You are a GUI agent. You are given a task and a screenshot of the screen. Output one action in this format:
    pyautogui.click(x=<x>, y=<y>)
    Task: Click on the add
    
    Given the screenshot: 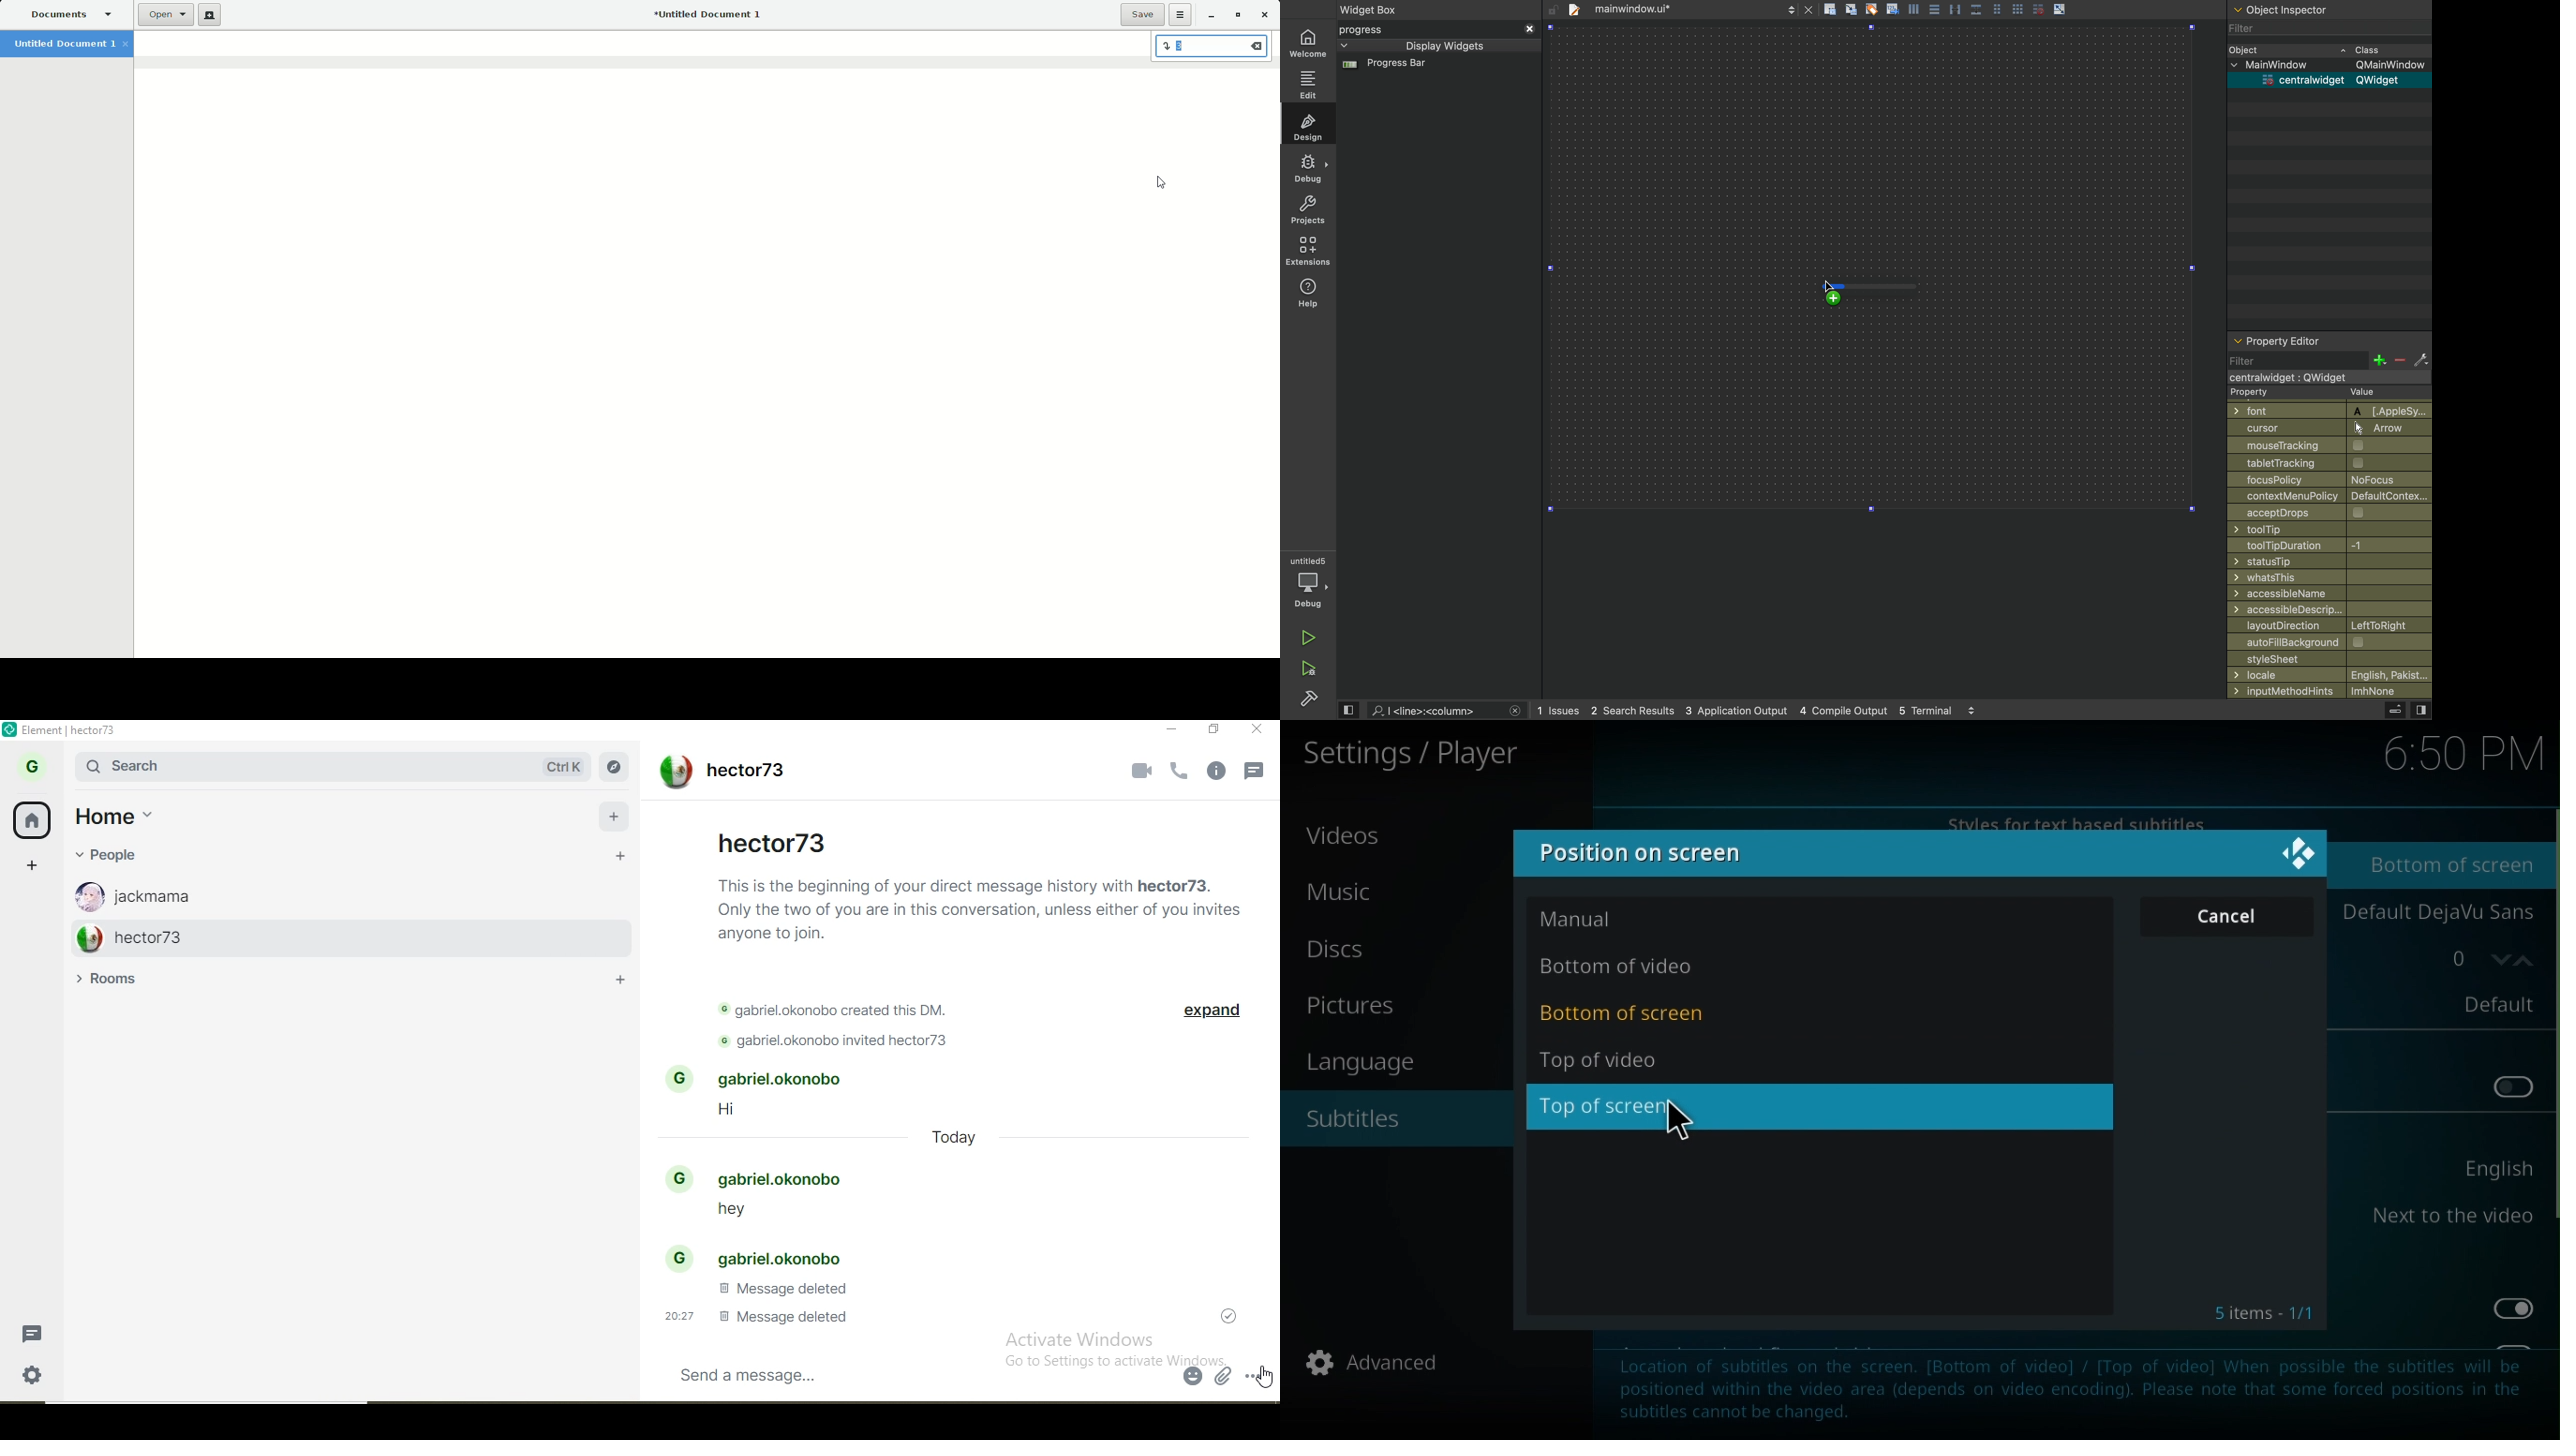 What is the action you would take?
    pyautogui.click(x=616, y=813)
    